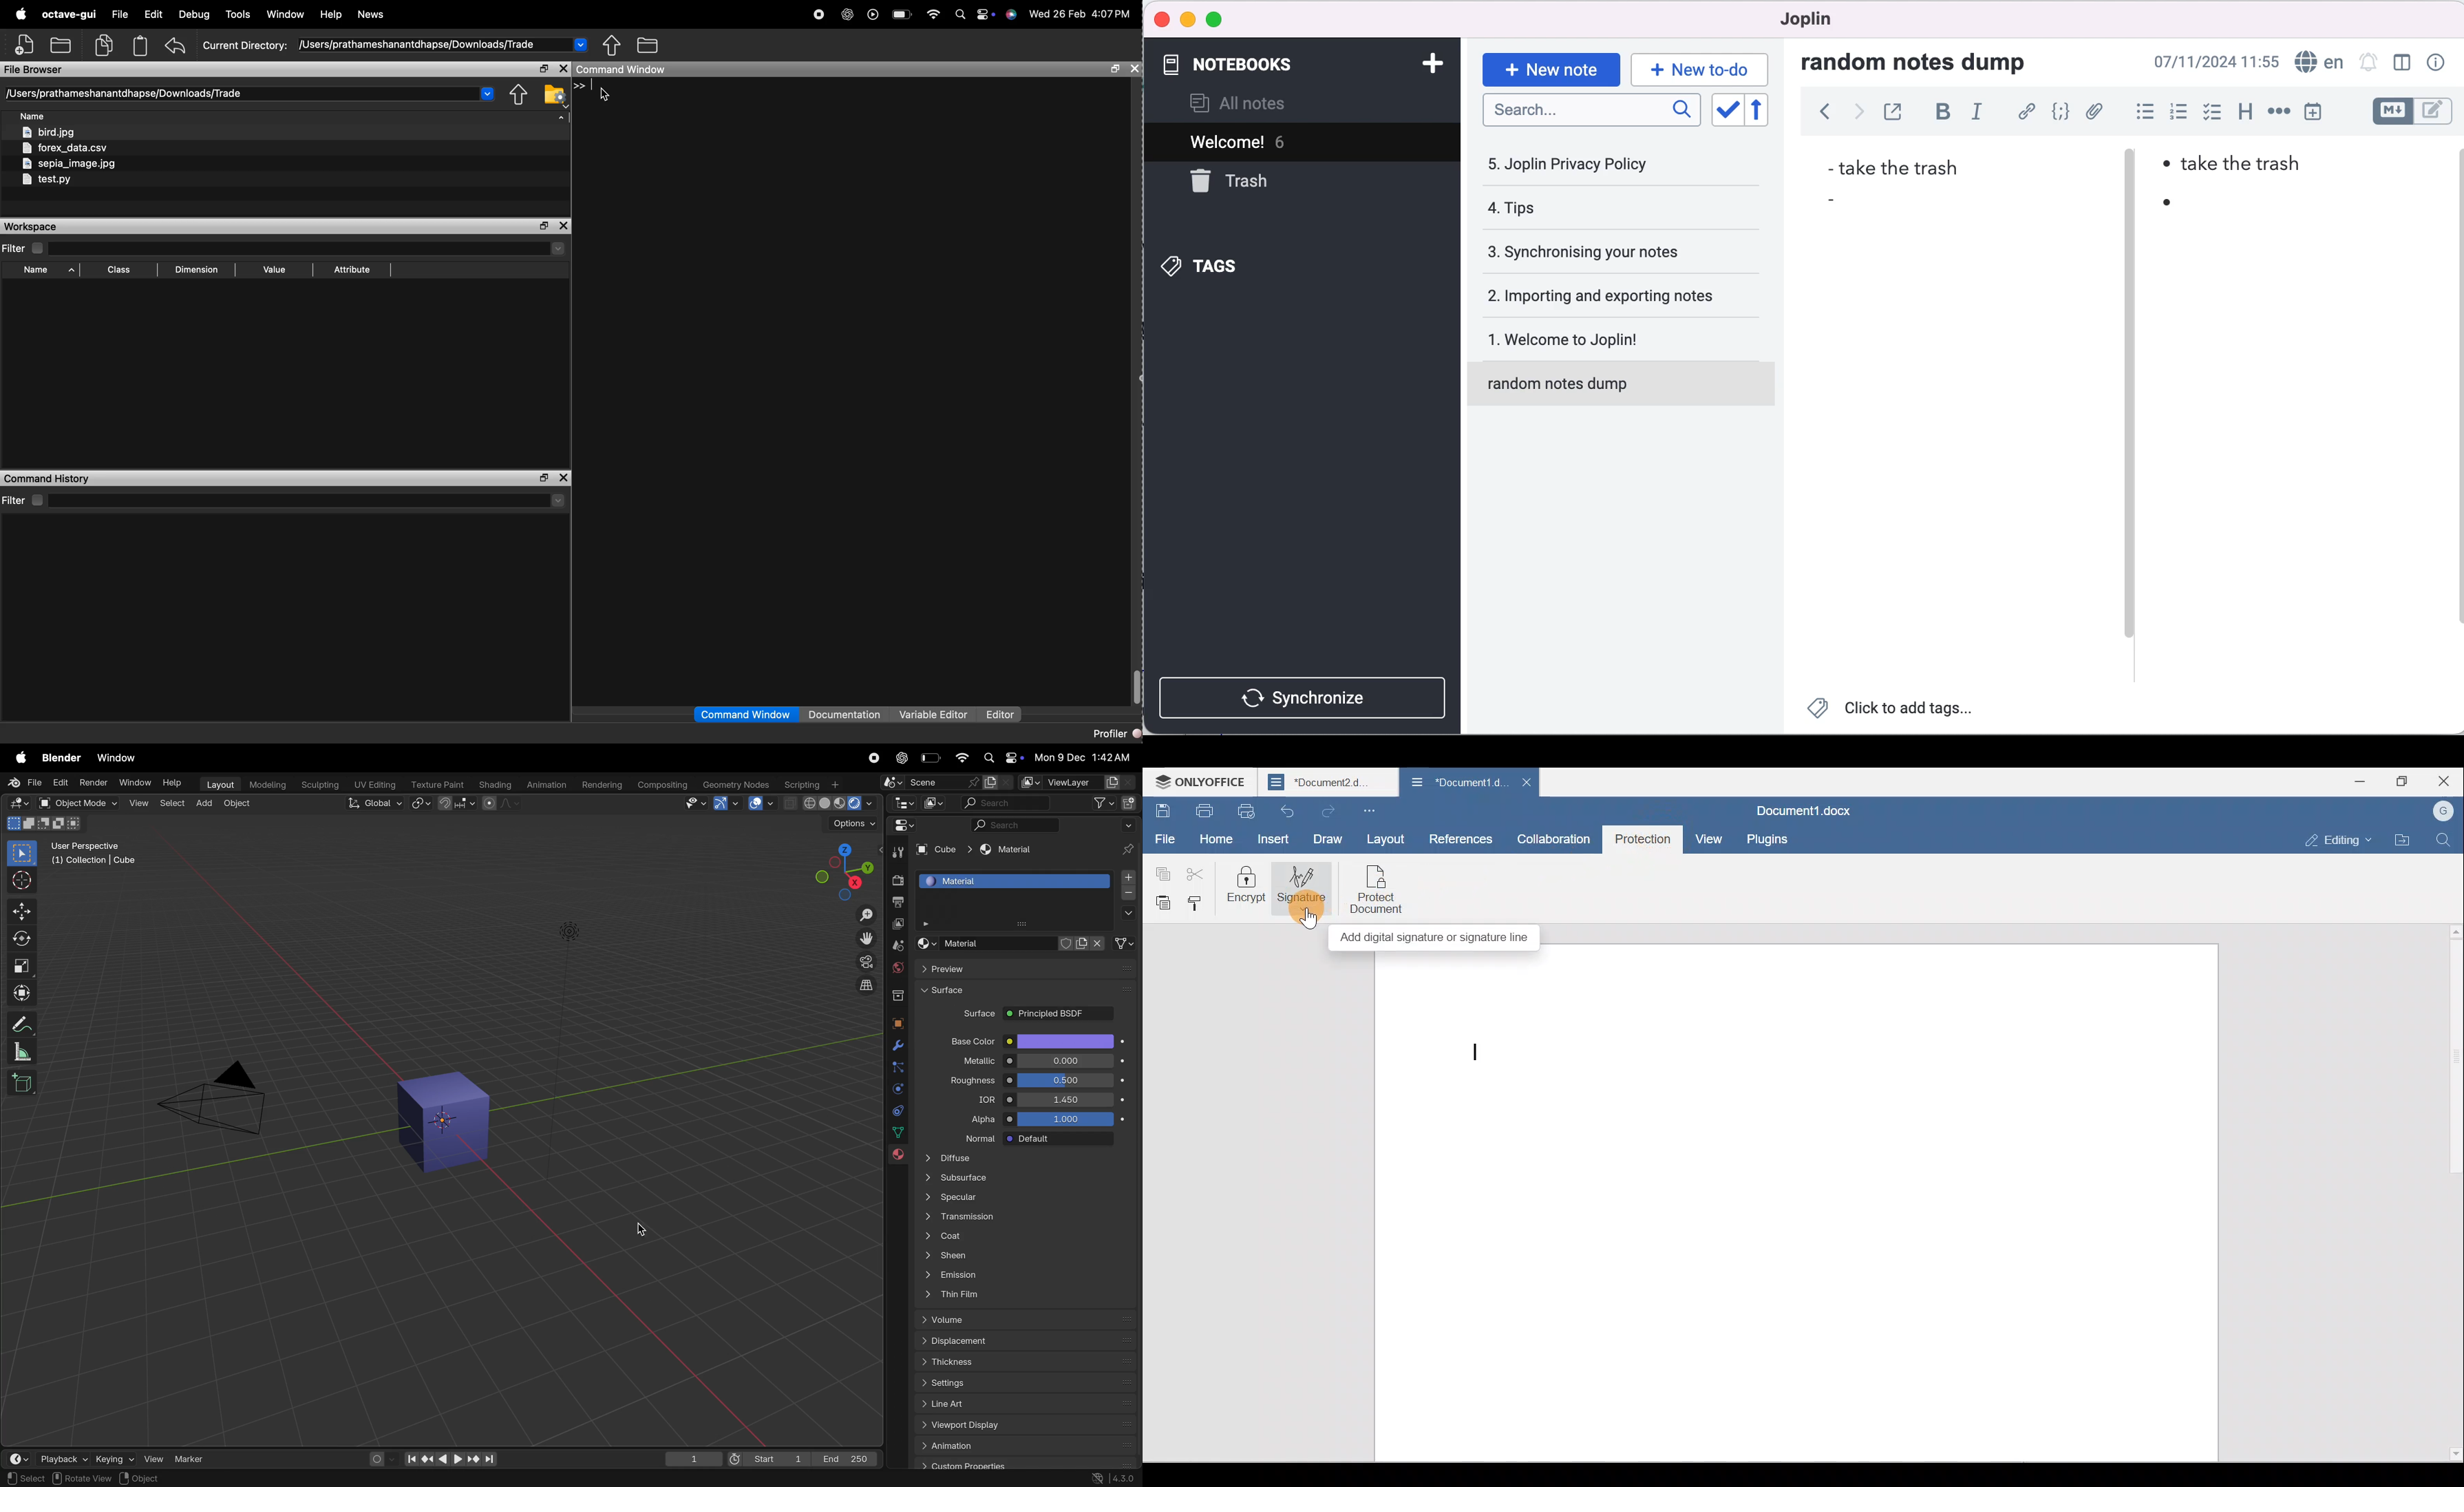 The height and width of the screenshot is (1512, 2464). What do you see at coordinates (488, 93) in the screenshot?
I see `Drop-down ` at bounding box center [488, 93].